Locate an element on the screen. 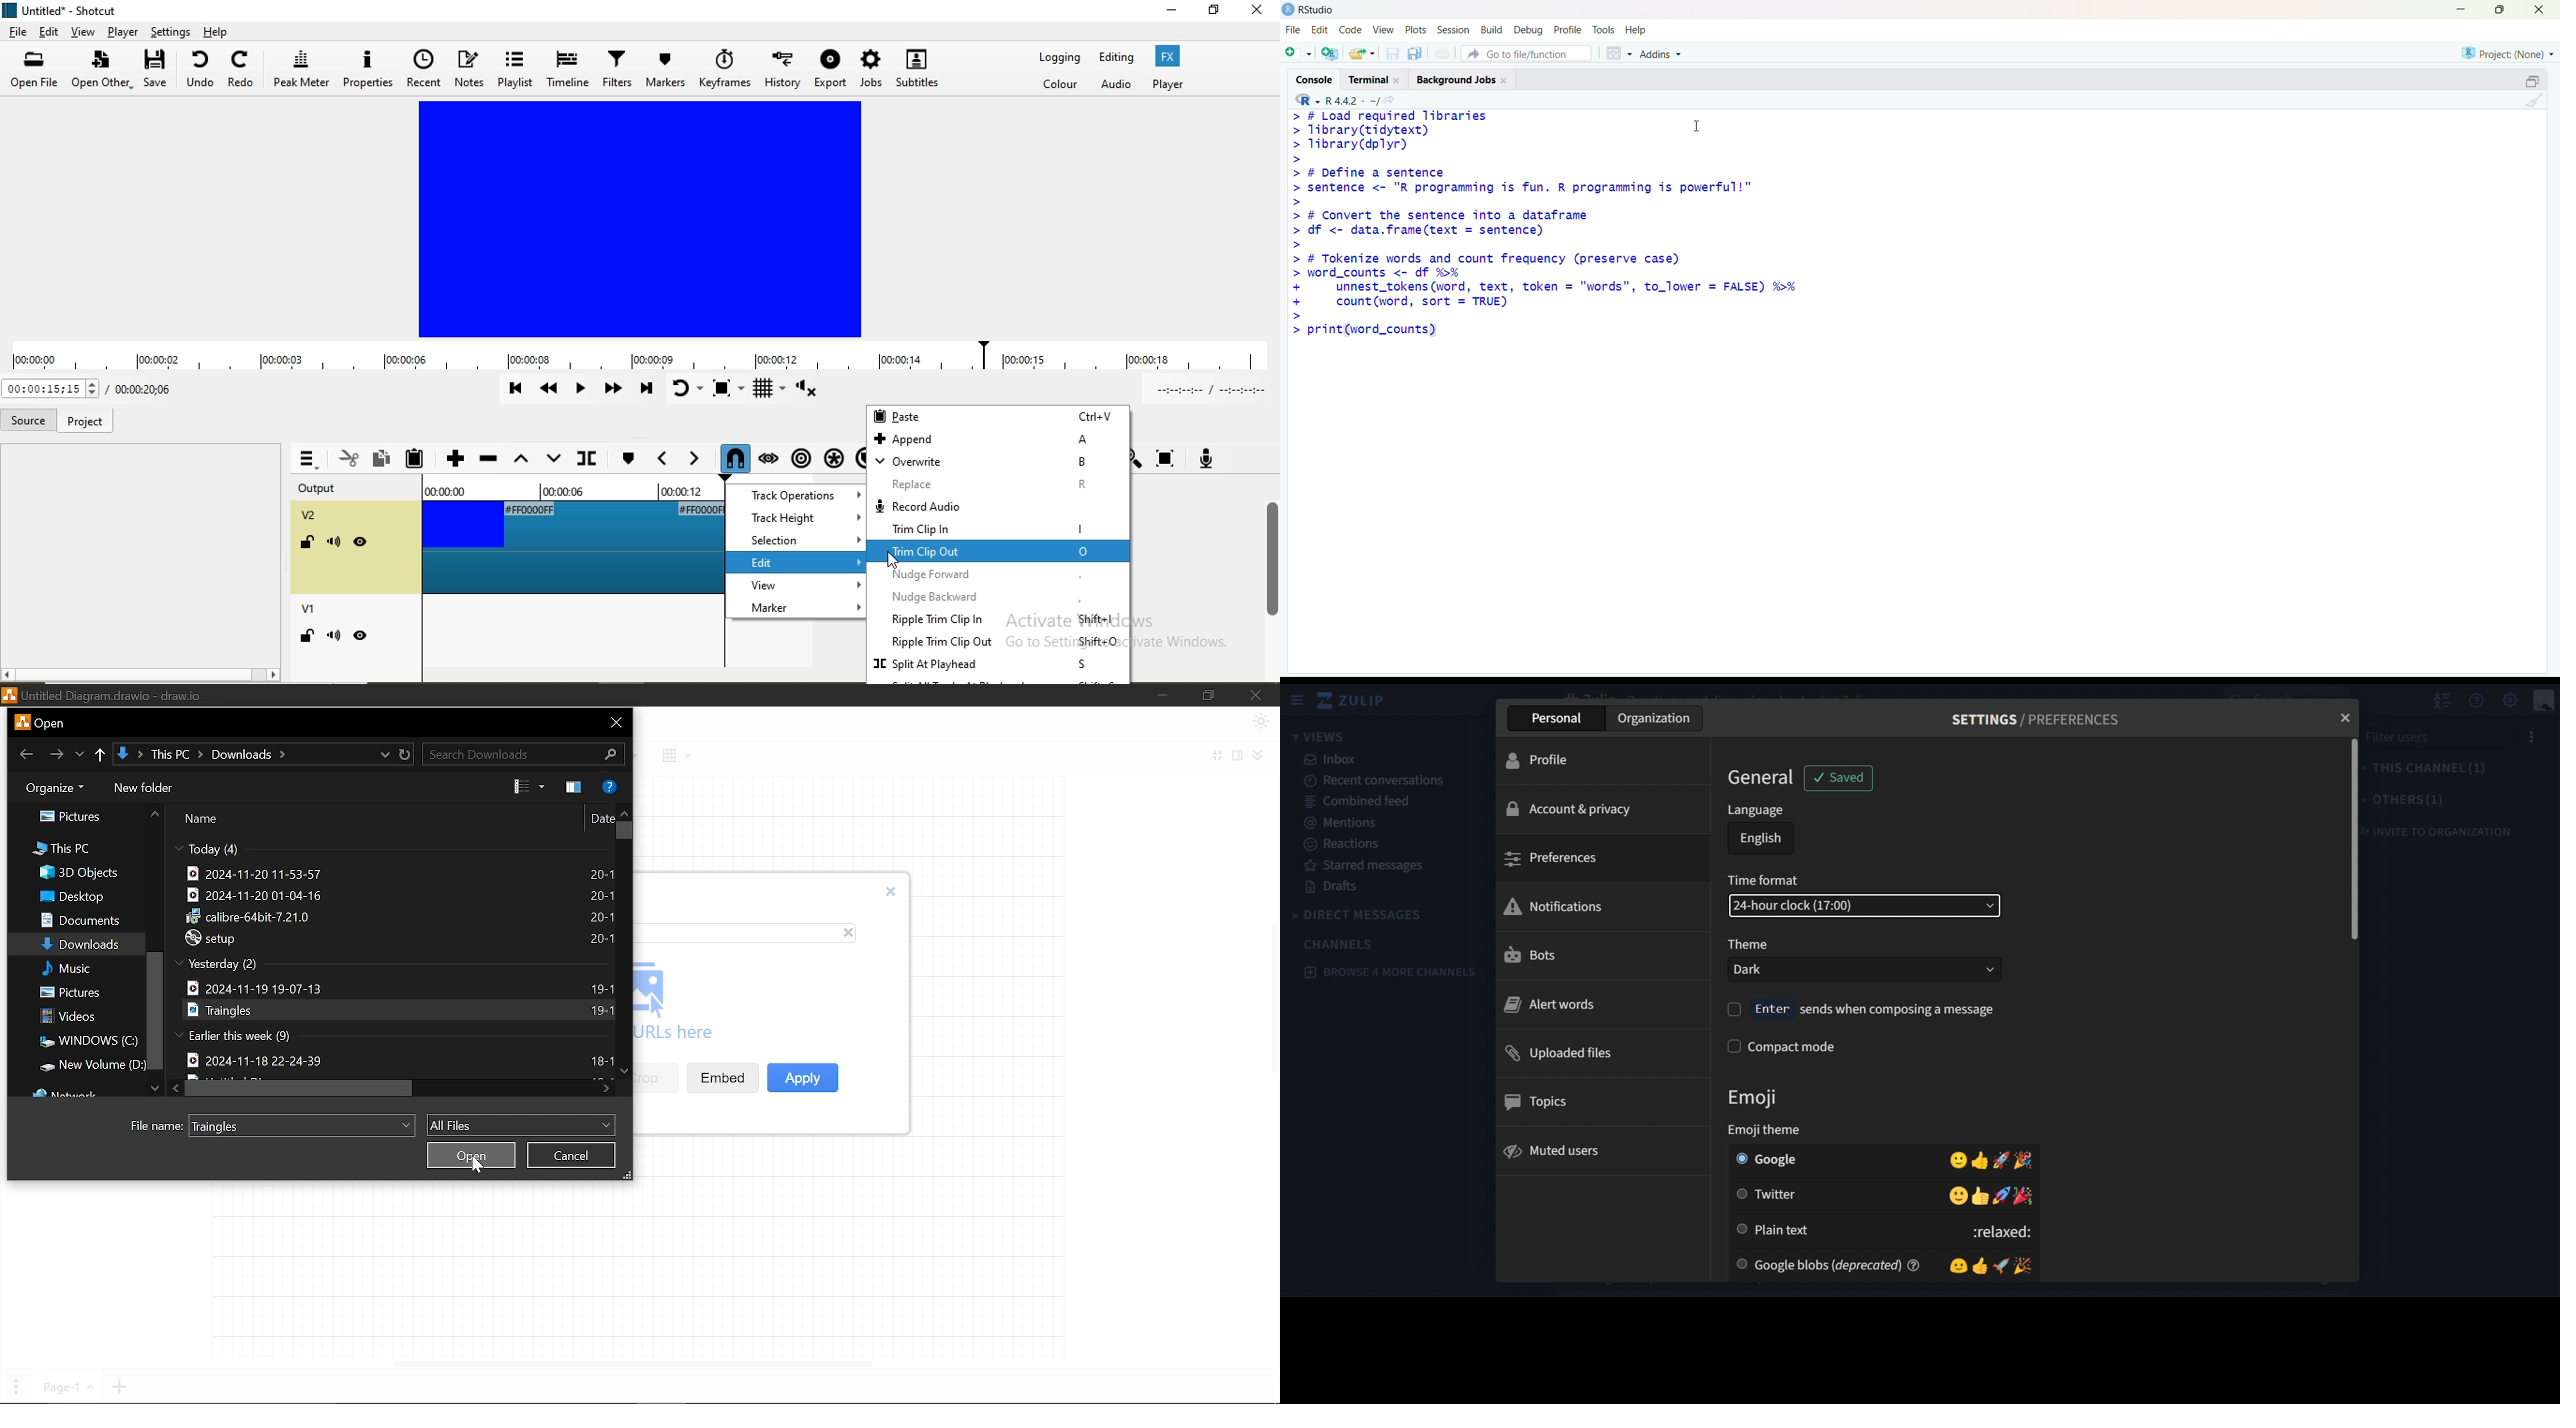 The width and height of the screenshot is (2576, 1428). others(1) is located at coordinates (2406, 801).